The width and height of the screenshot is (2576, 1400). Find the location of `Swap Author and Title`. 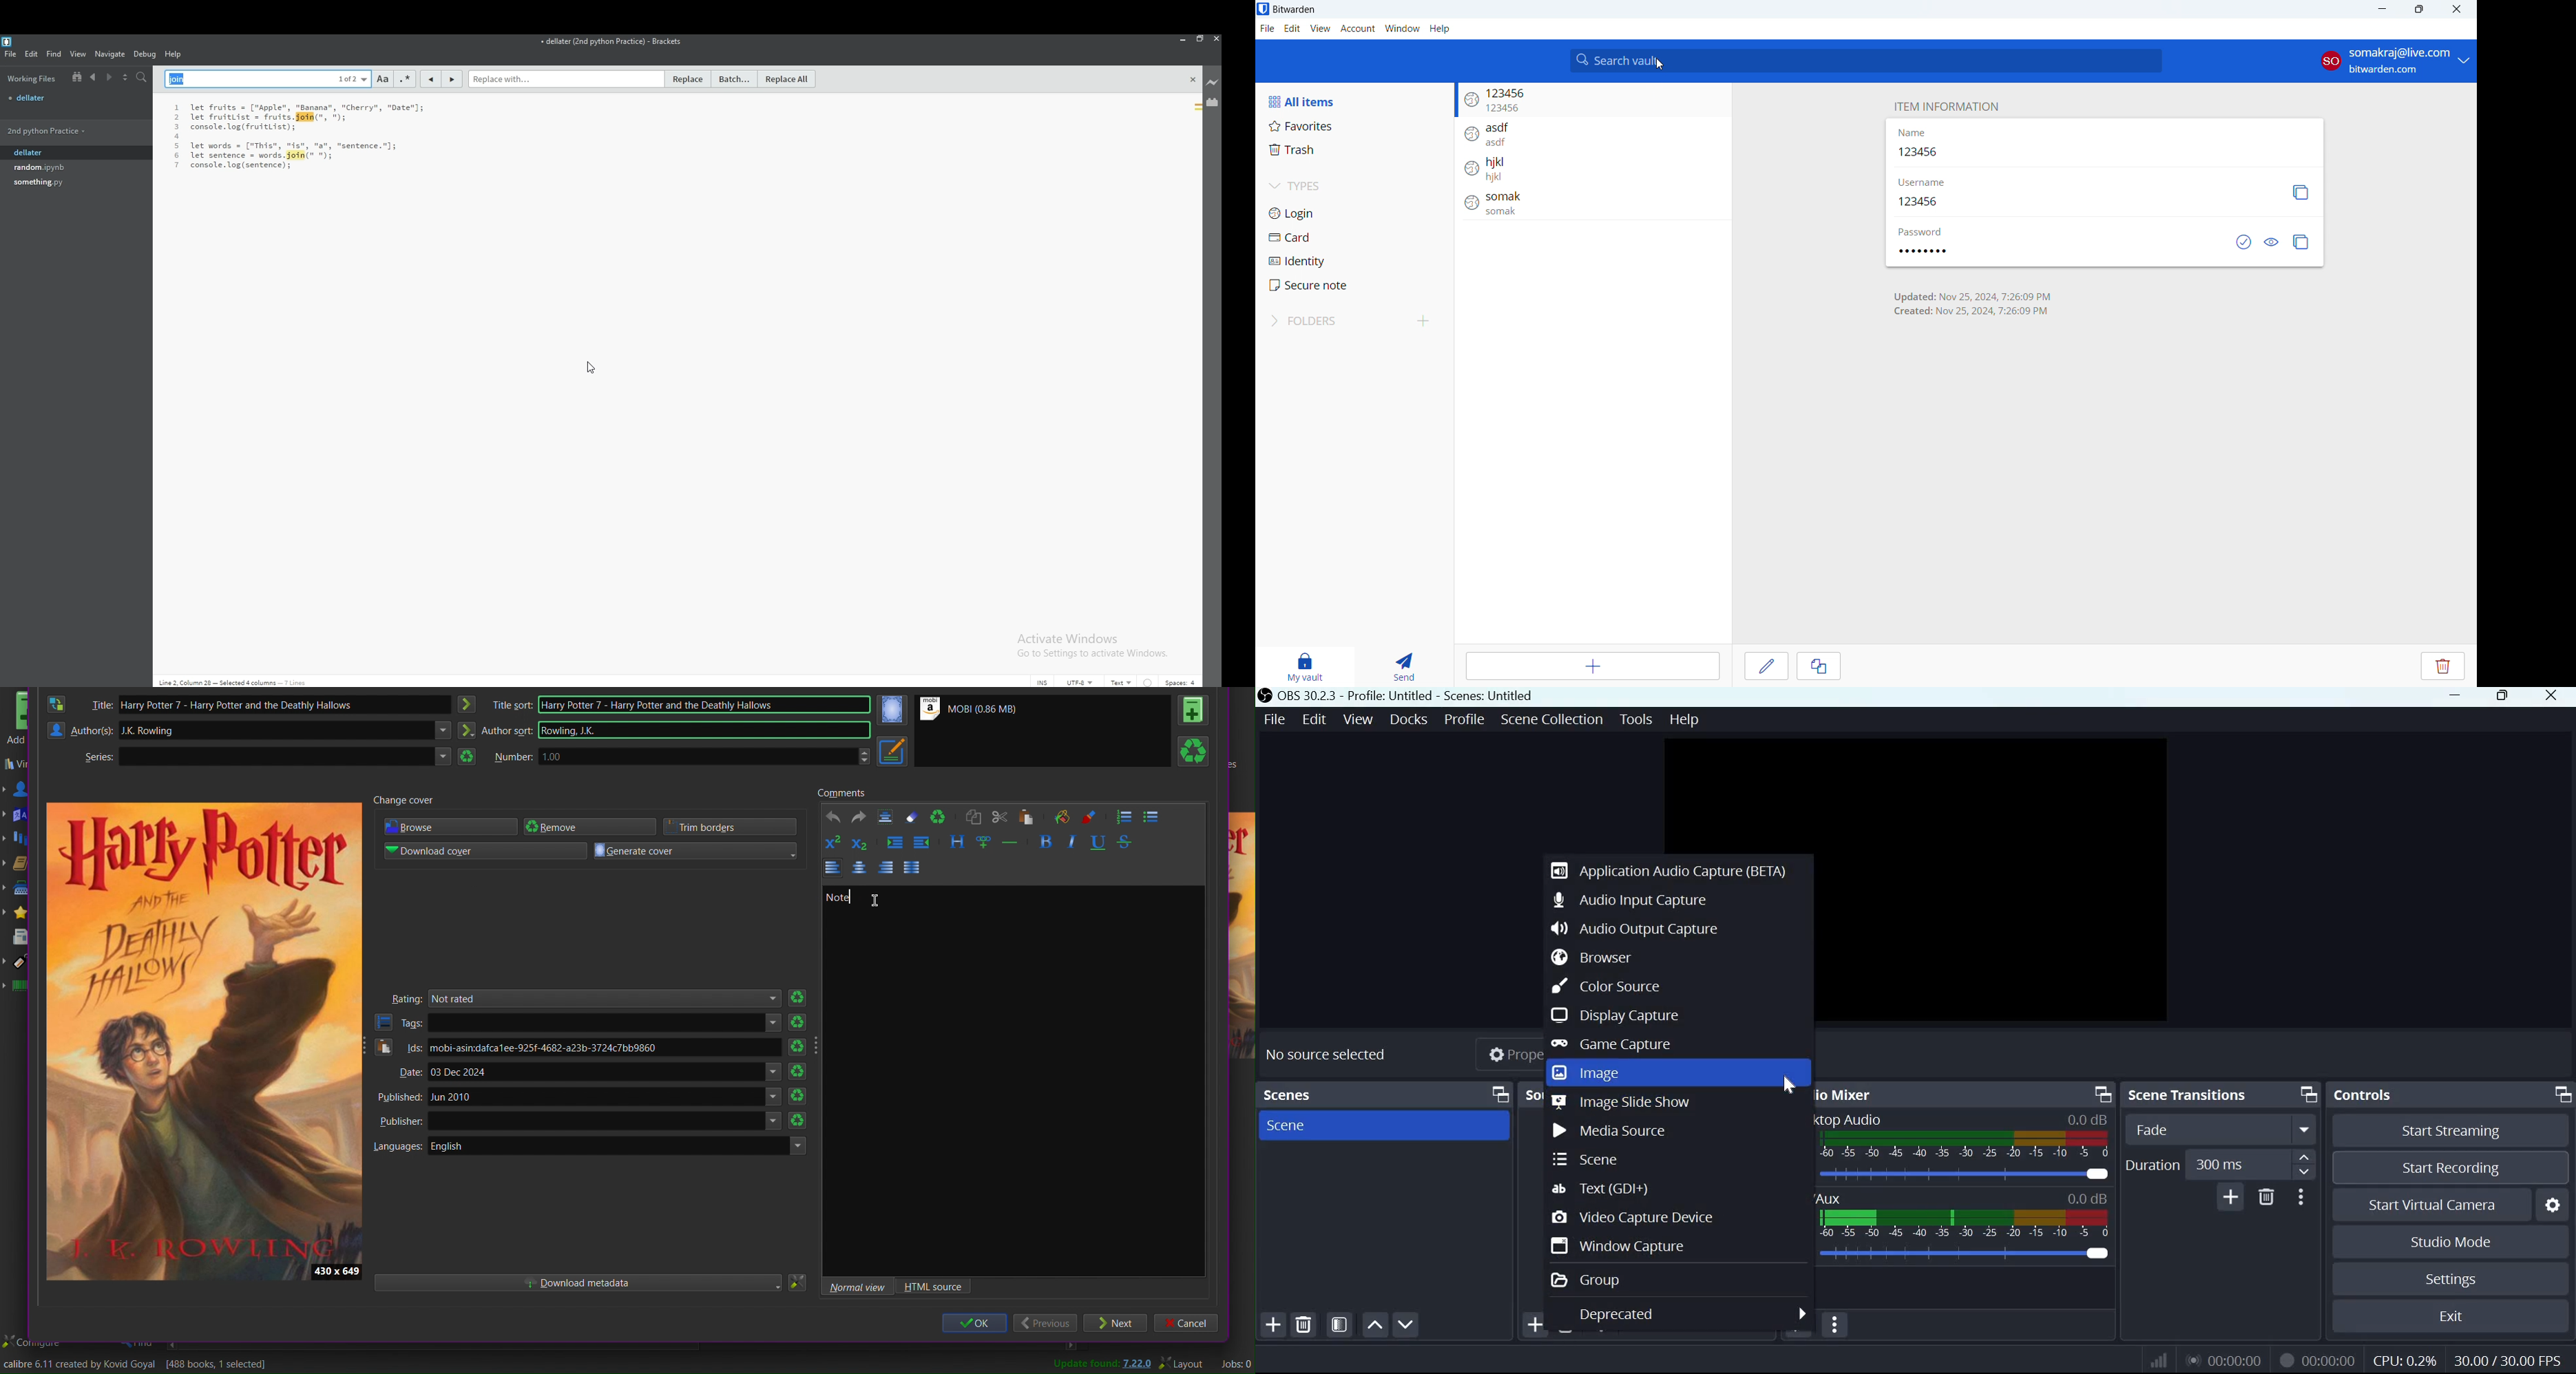

Swap Author and Title is located at coordinates (59, 703).